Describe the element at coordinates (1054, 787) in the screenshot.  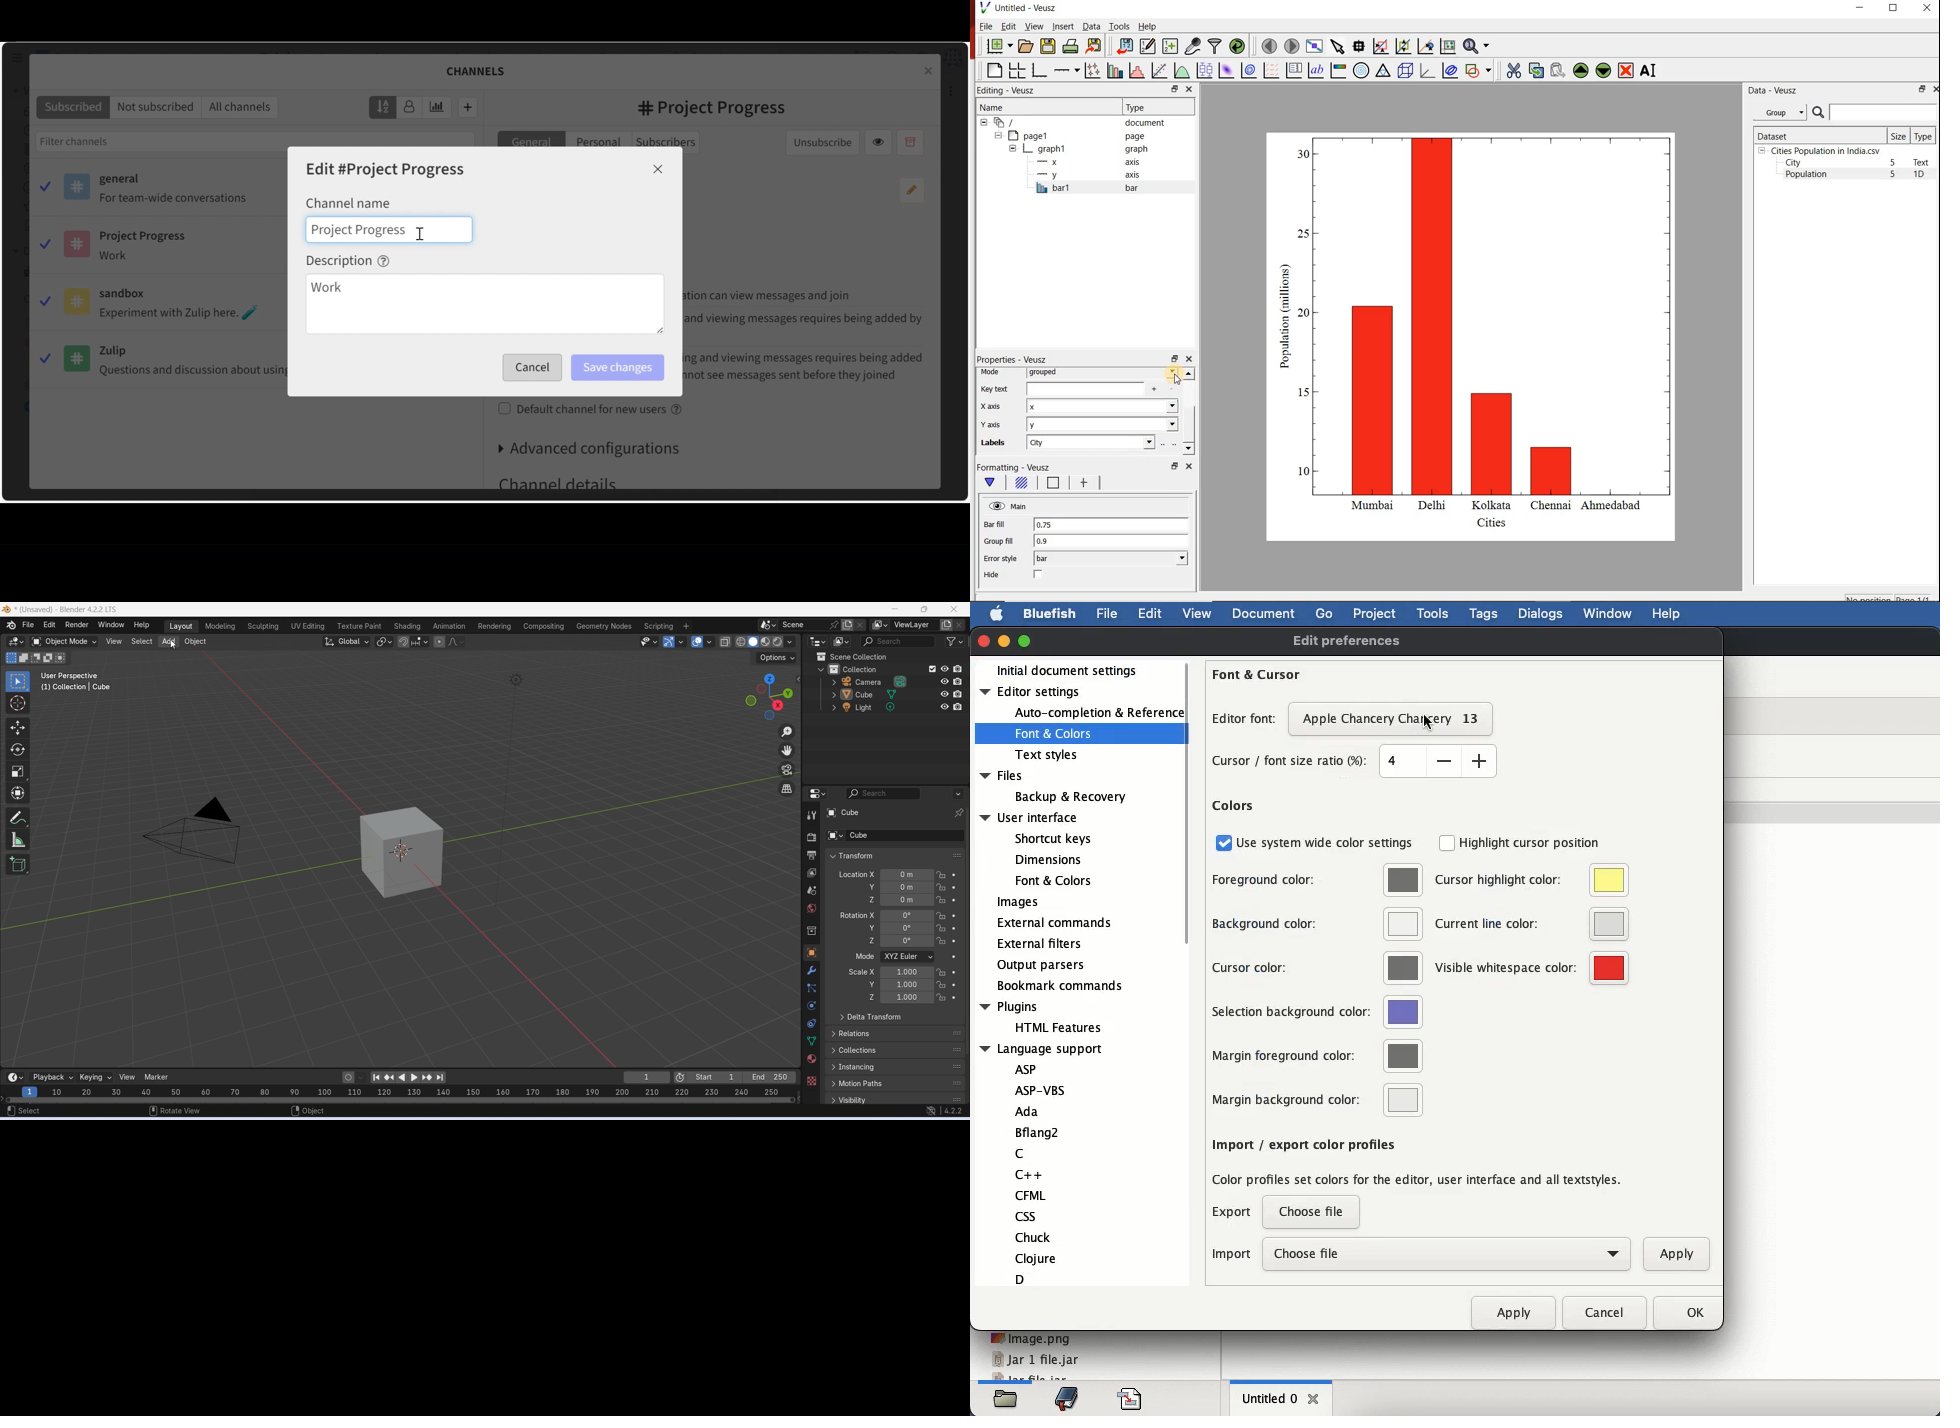
I see `files` at that location.